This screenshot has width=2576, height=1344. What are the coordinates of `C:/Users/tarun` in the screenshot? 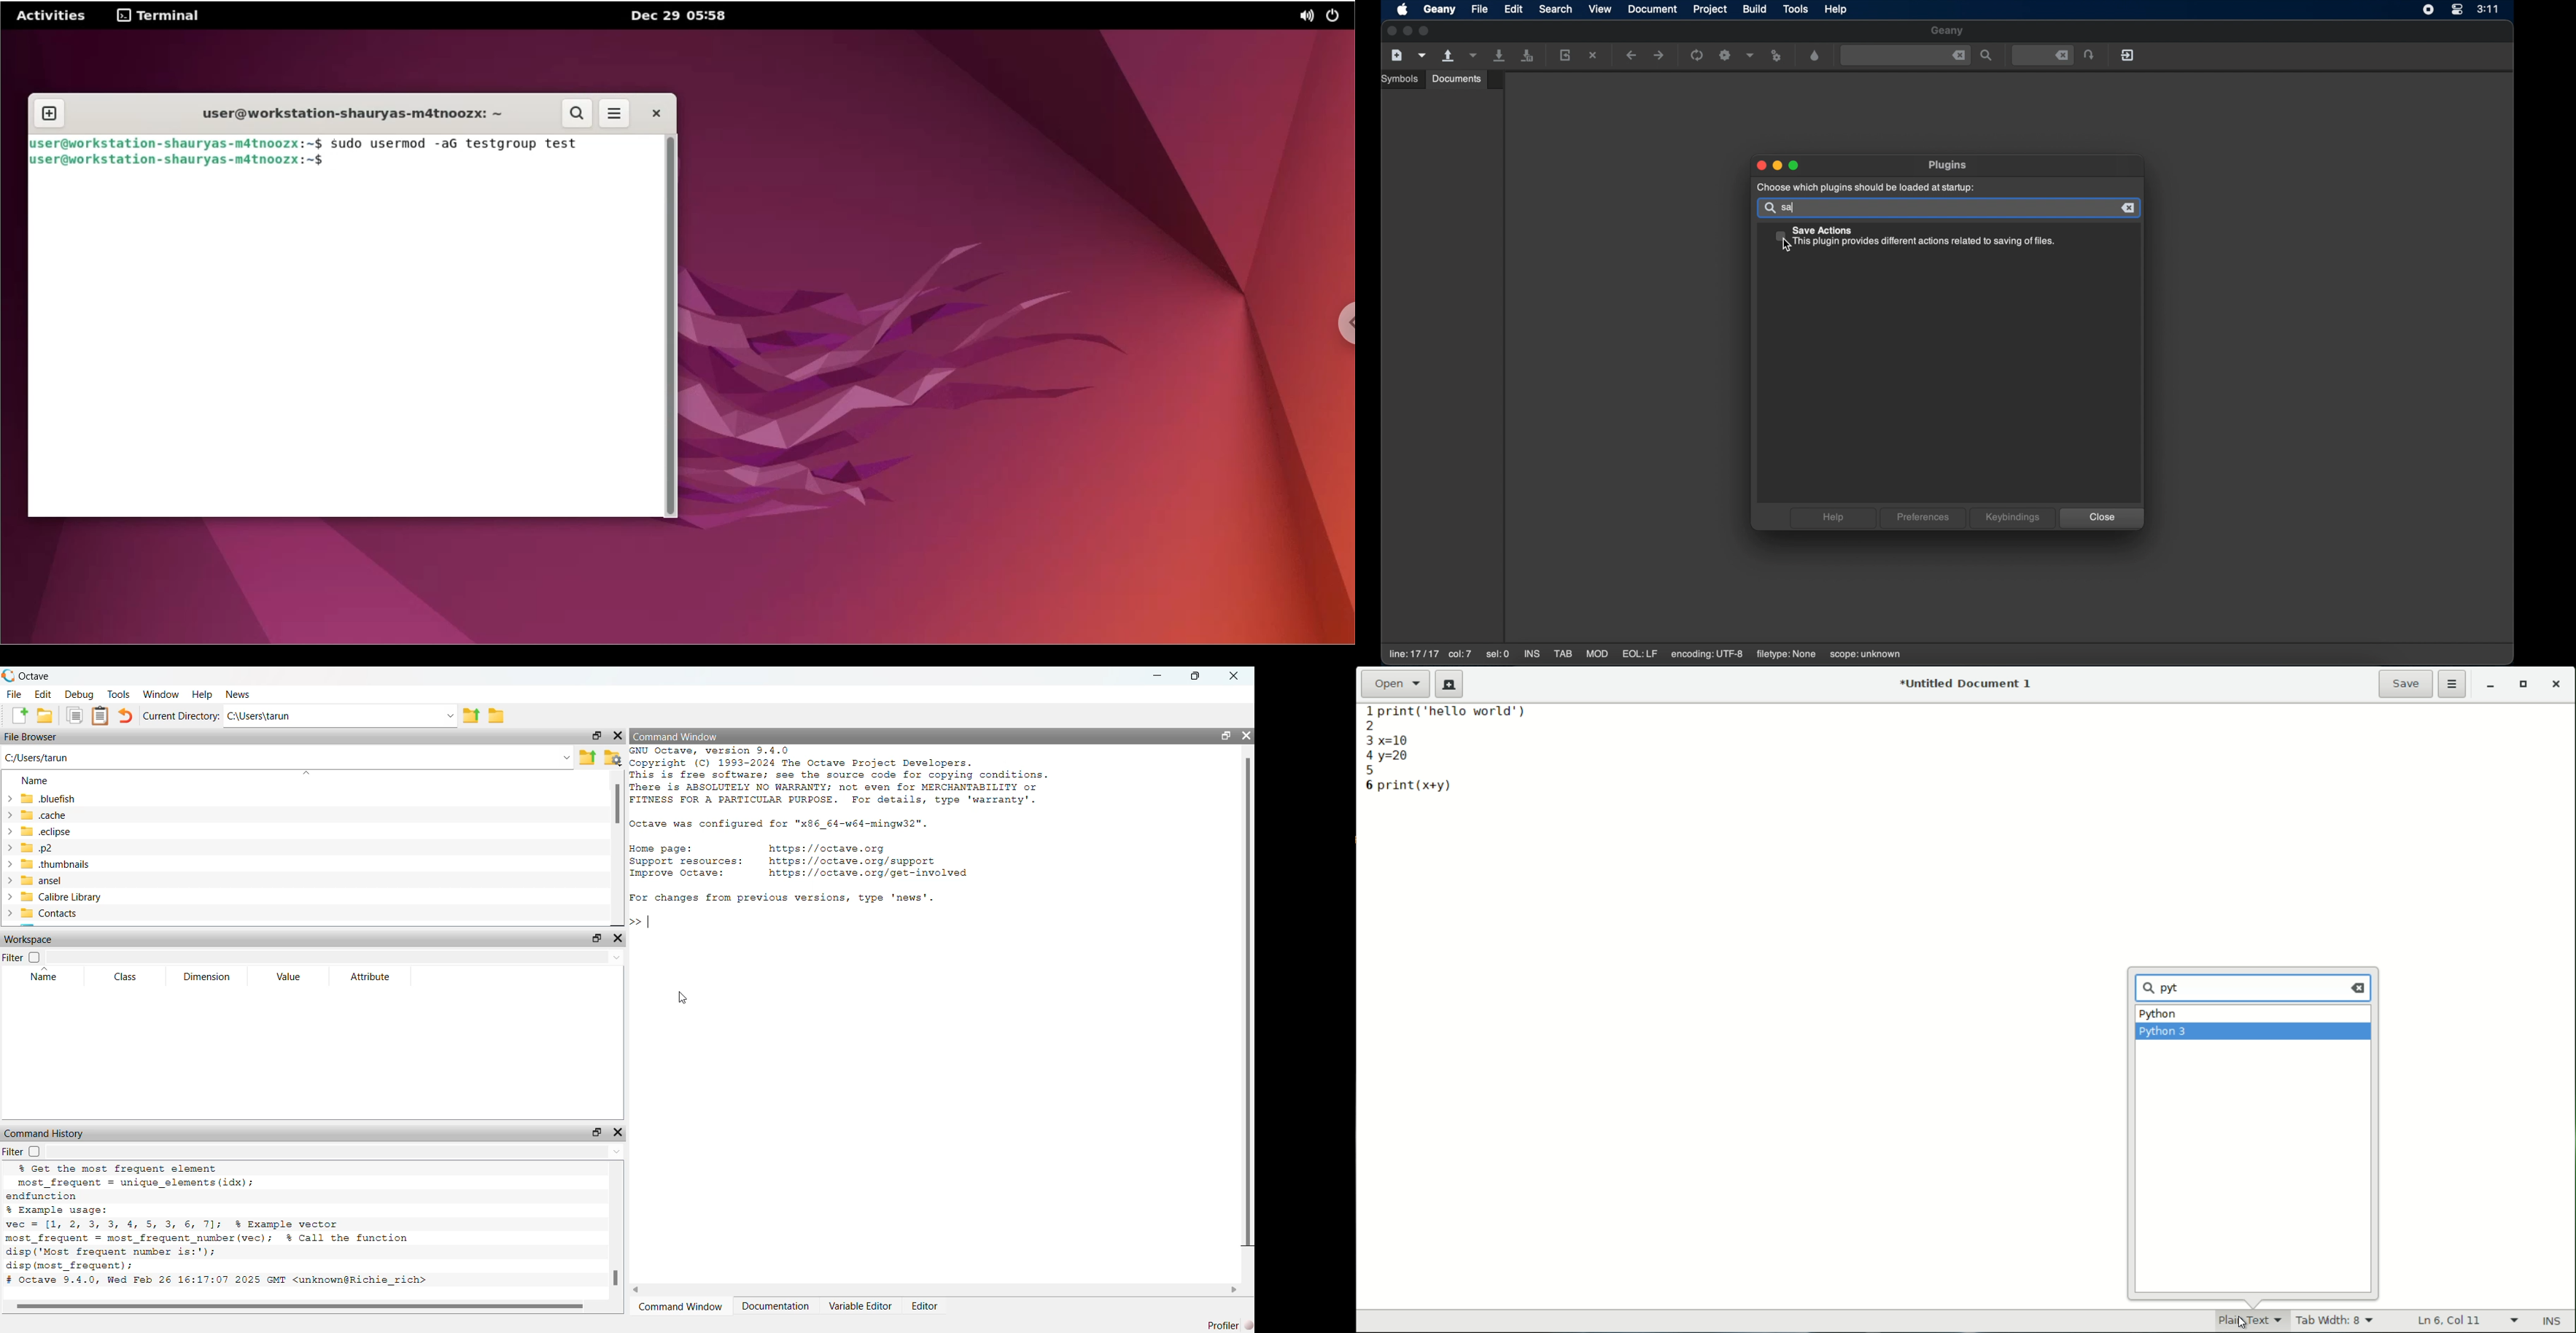 It's located at (37, 758).